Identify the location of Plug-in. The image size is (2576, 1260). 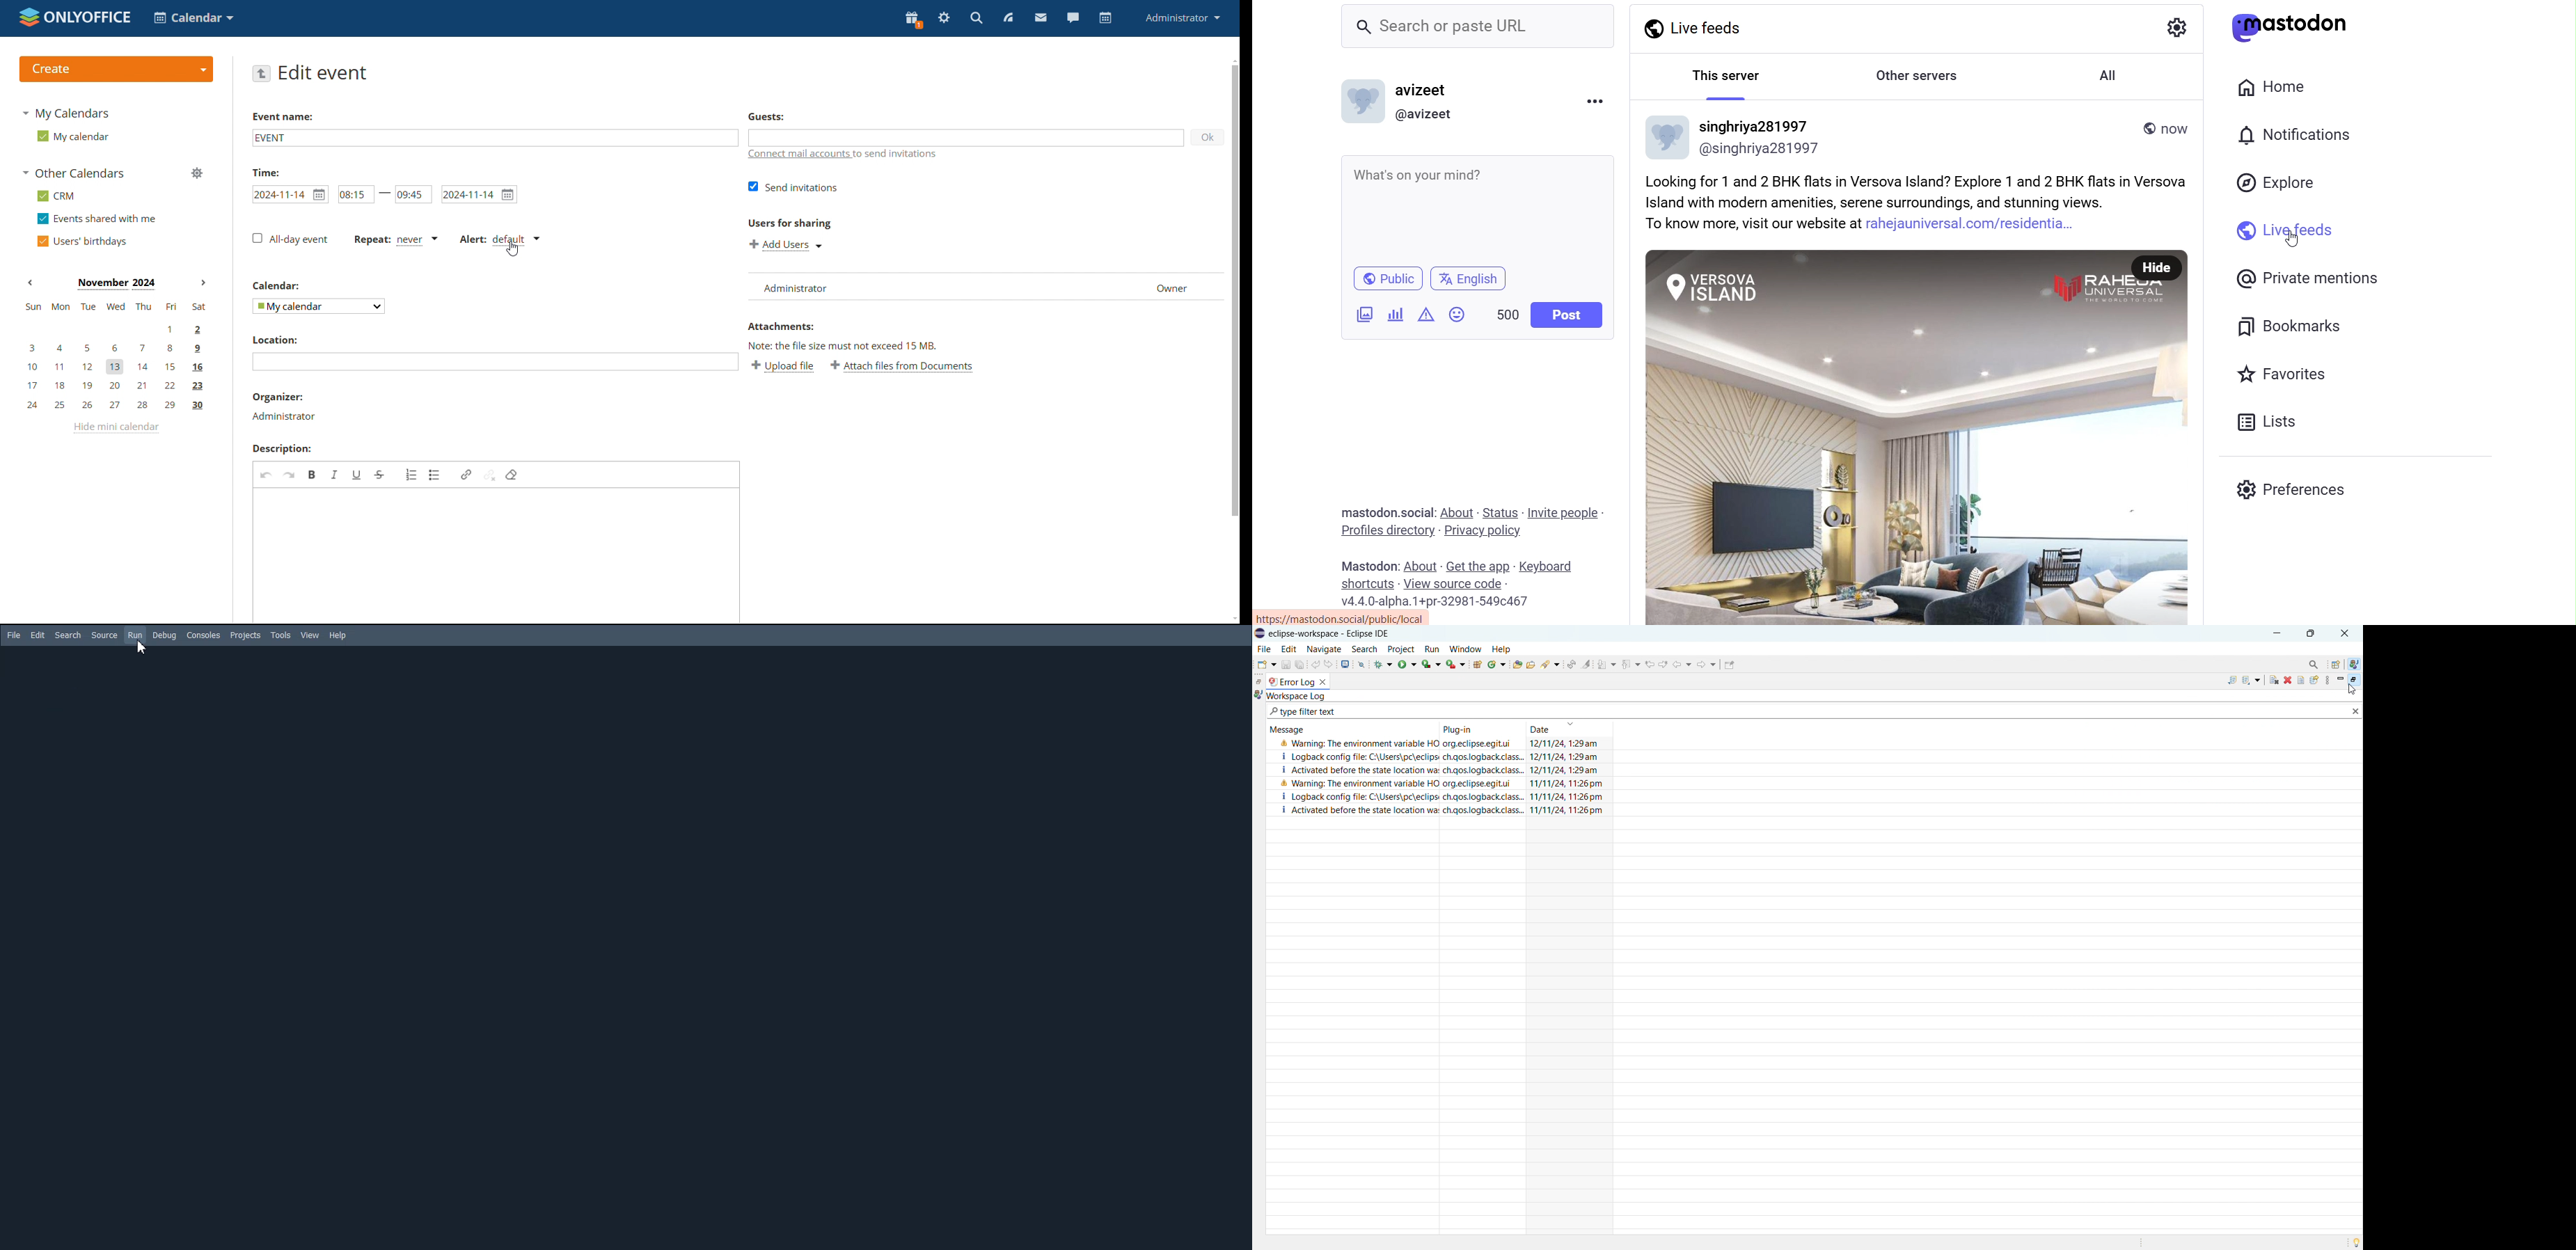
(1457, 727).